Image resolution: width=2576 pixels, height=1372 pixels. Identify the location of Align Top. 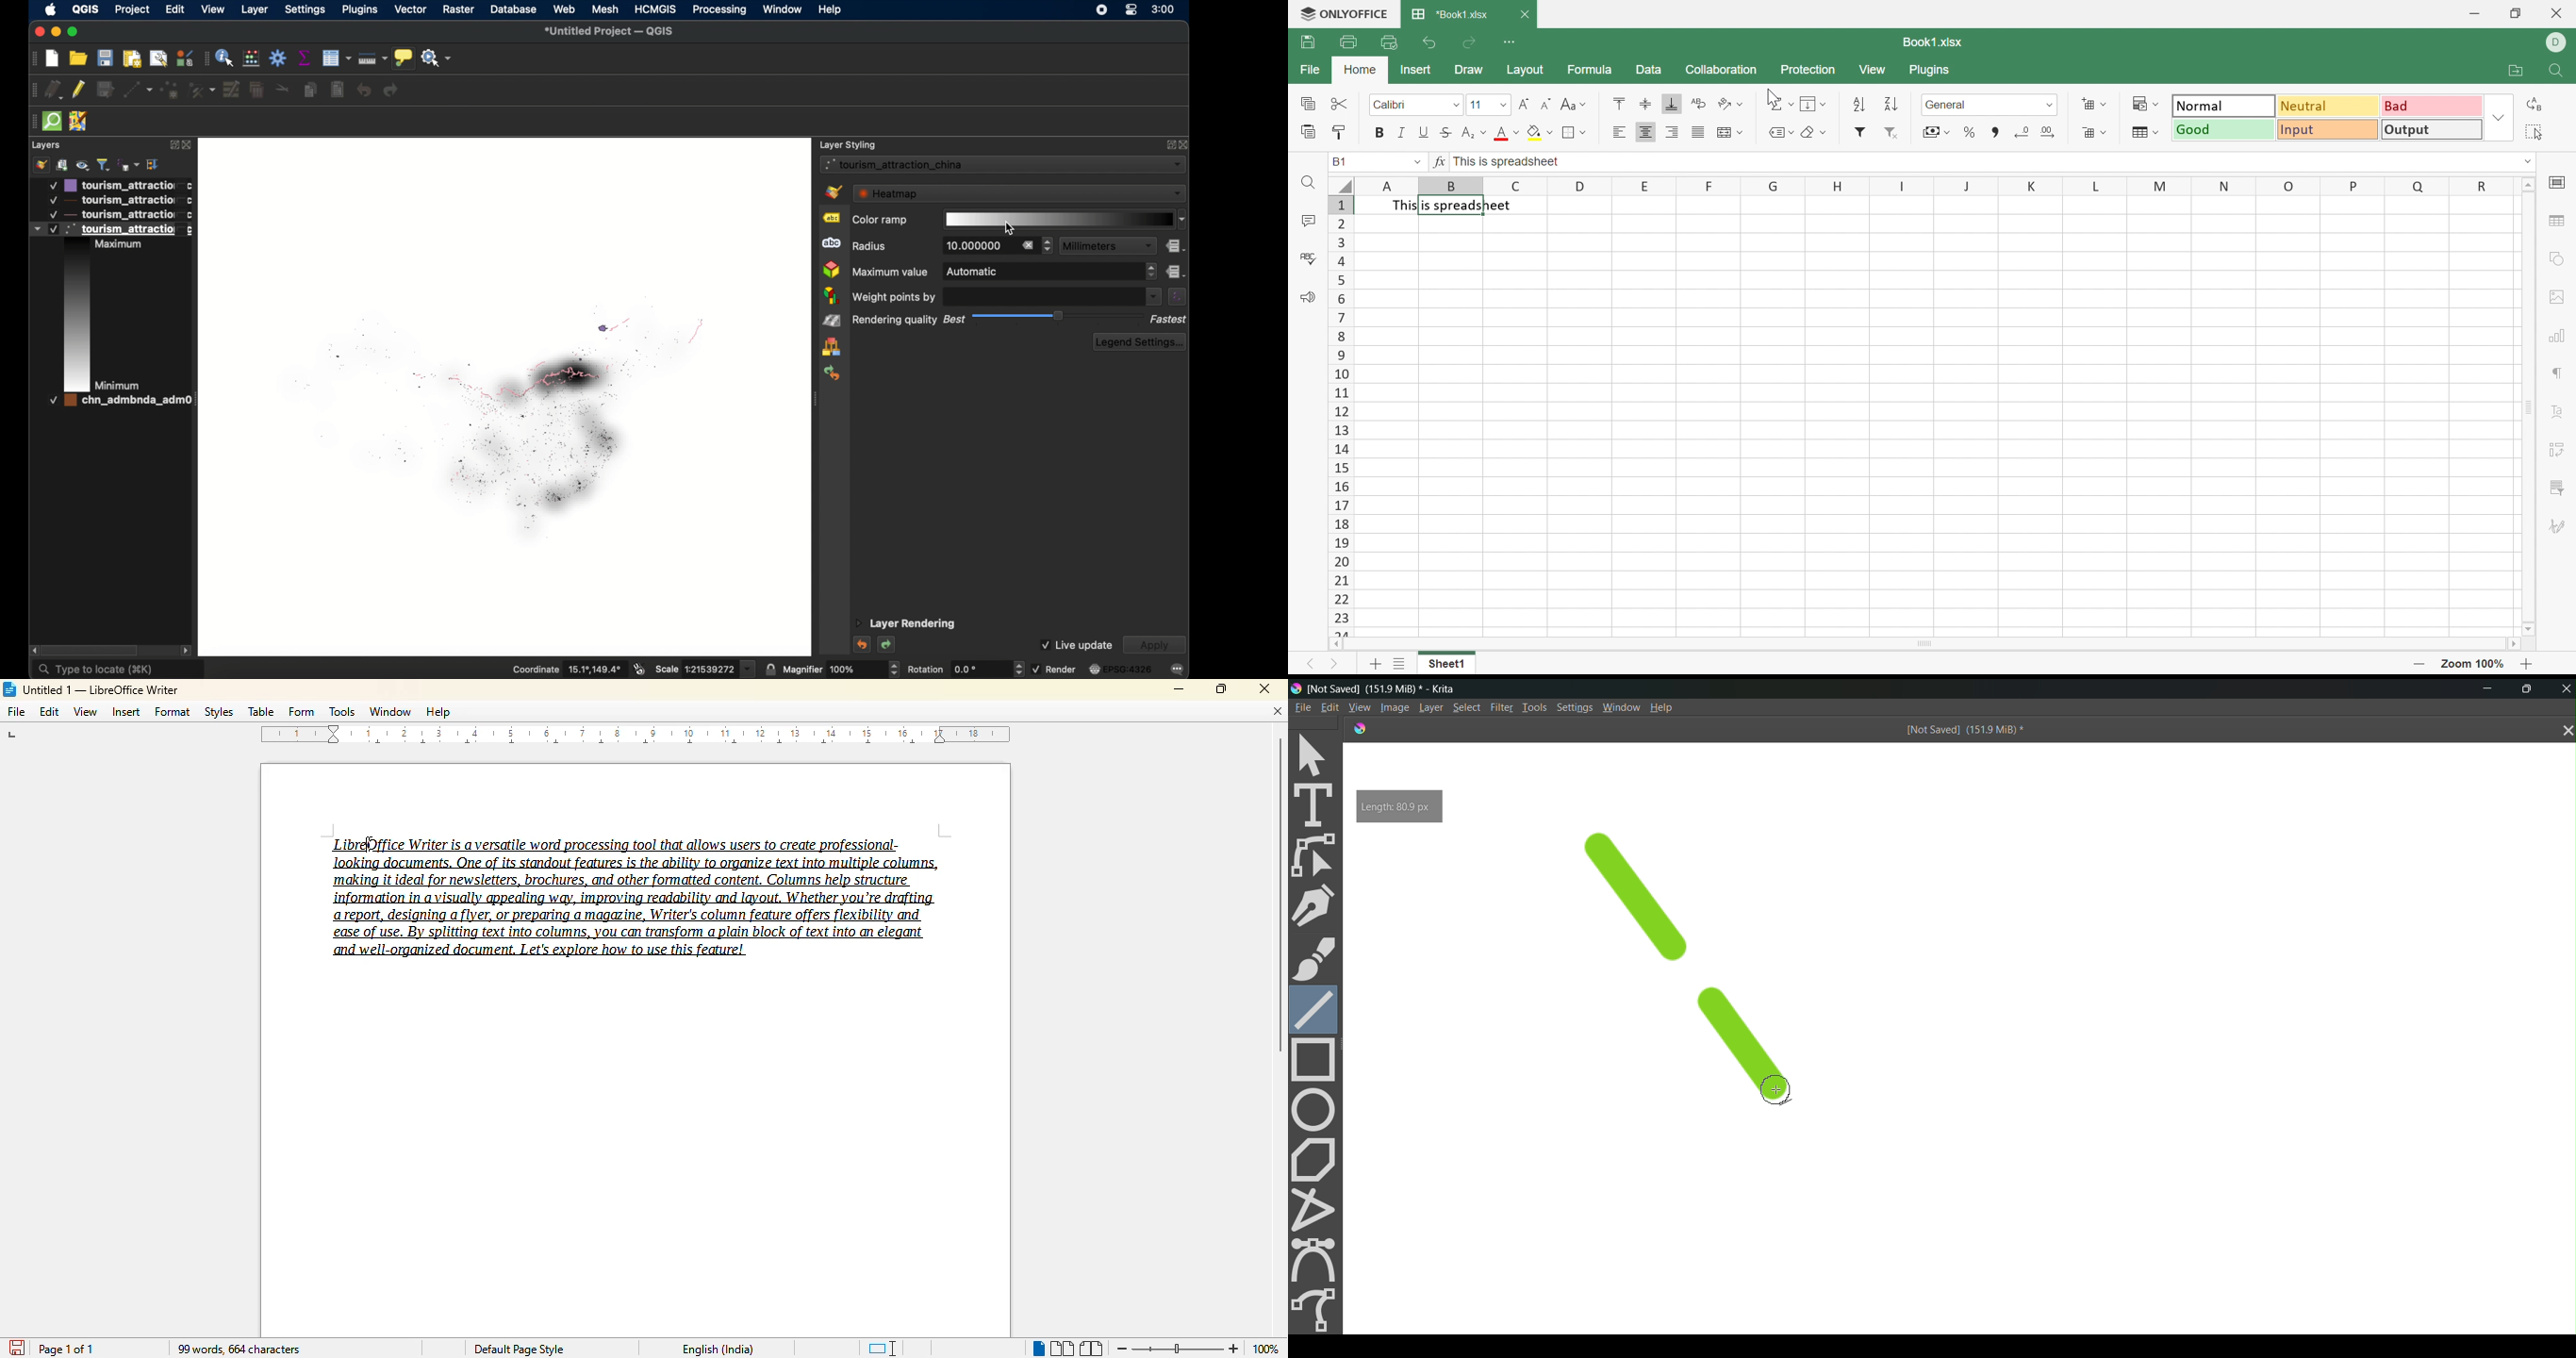
(1621, 102).